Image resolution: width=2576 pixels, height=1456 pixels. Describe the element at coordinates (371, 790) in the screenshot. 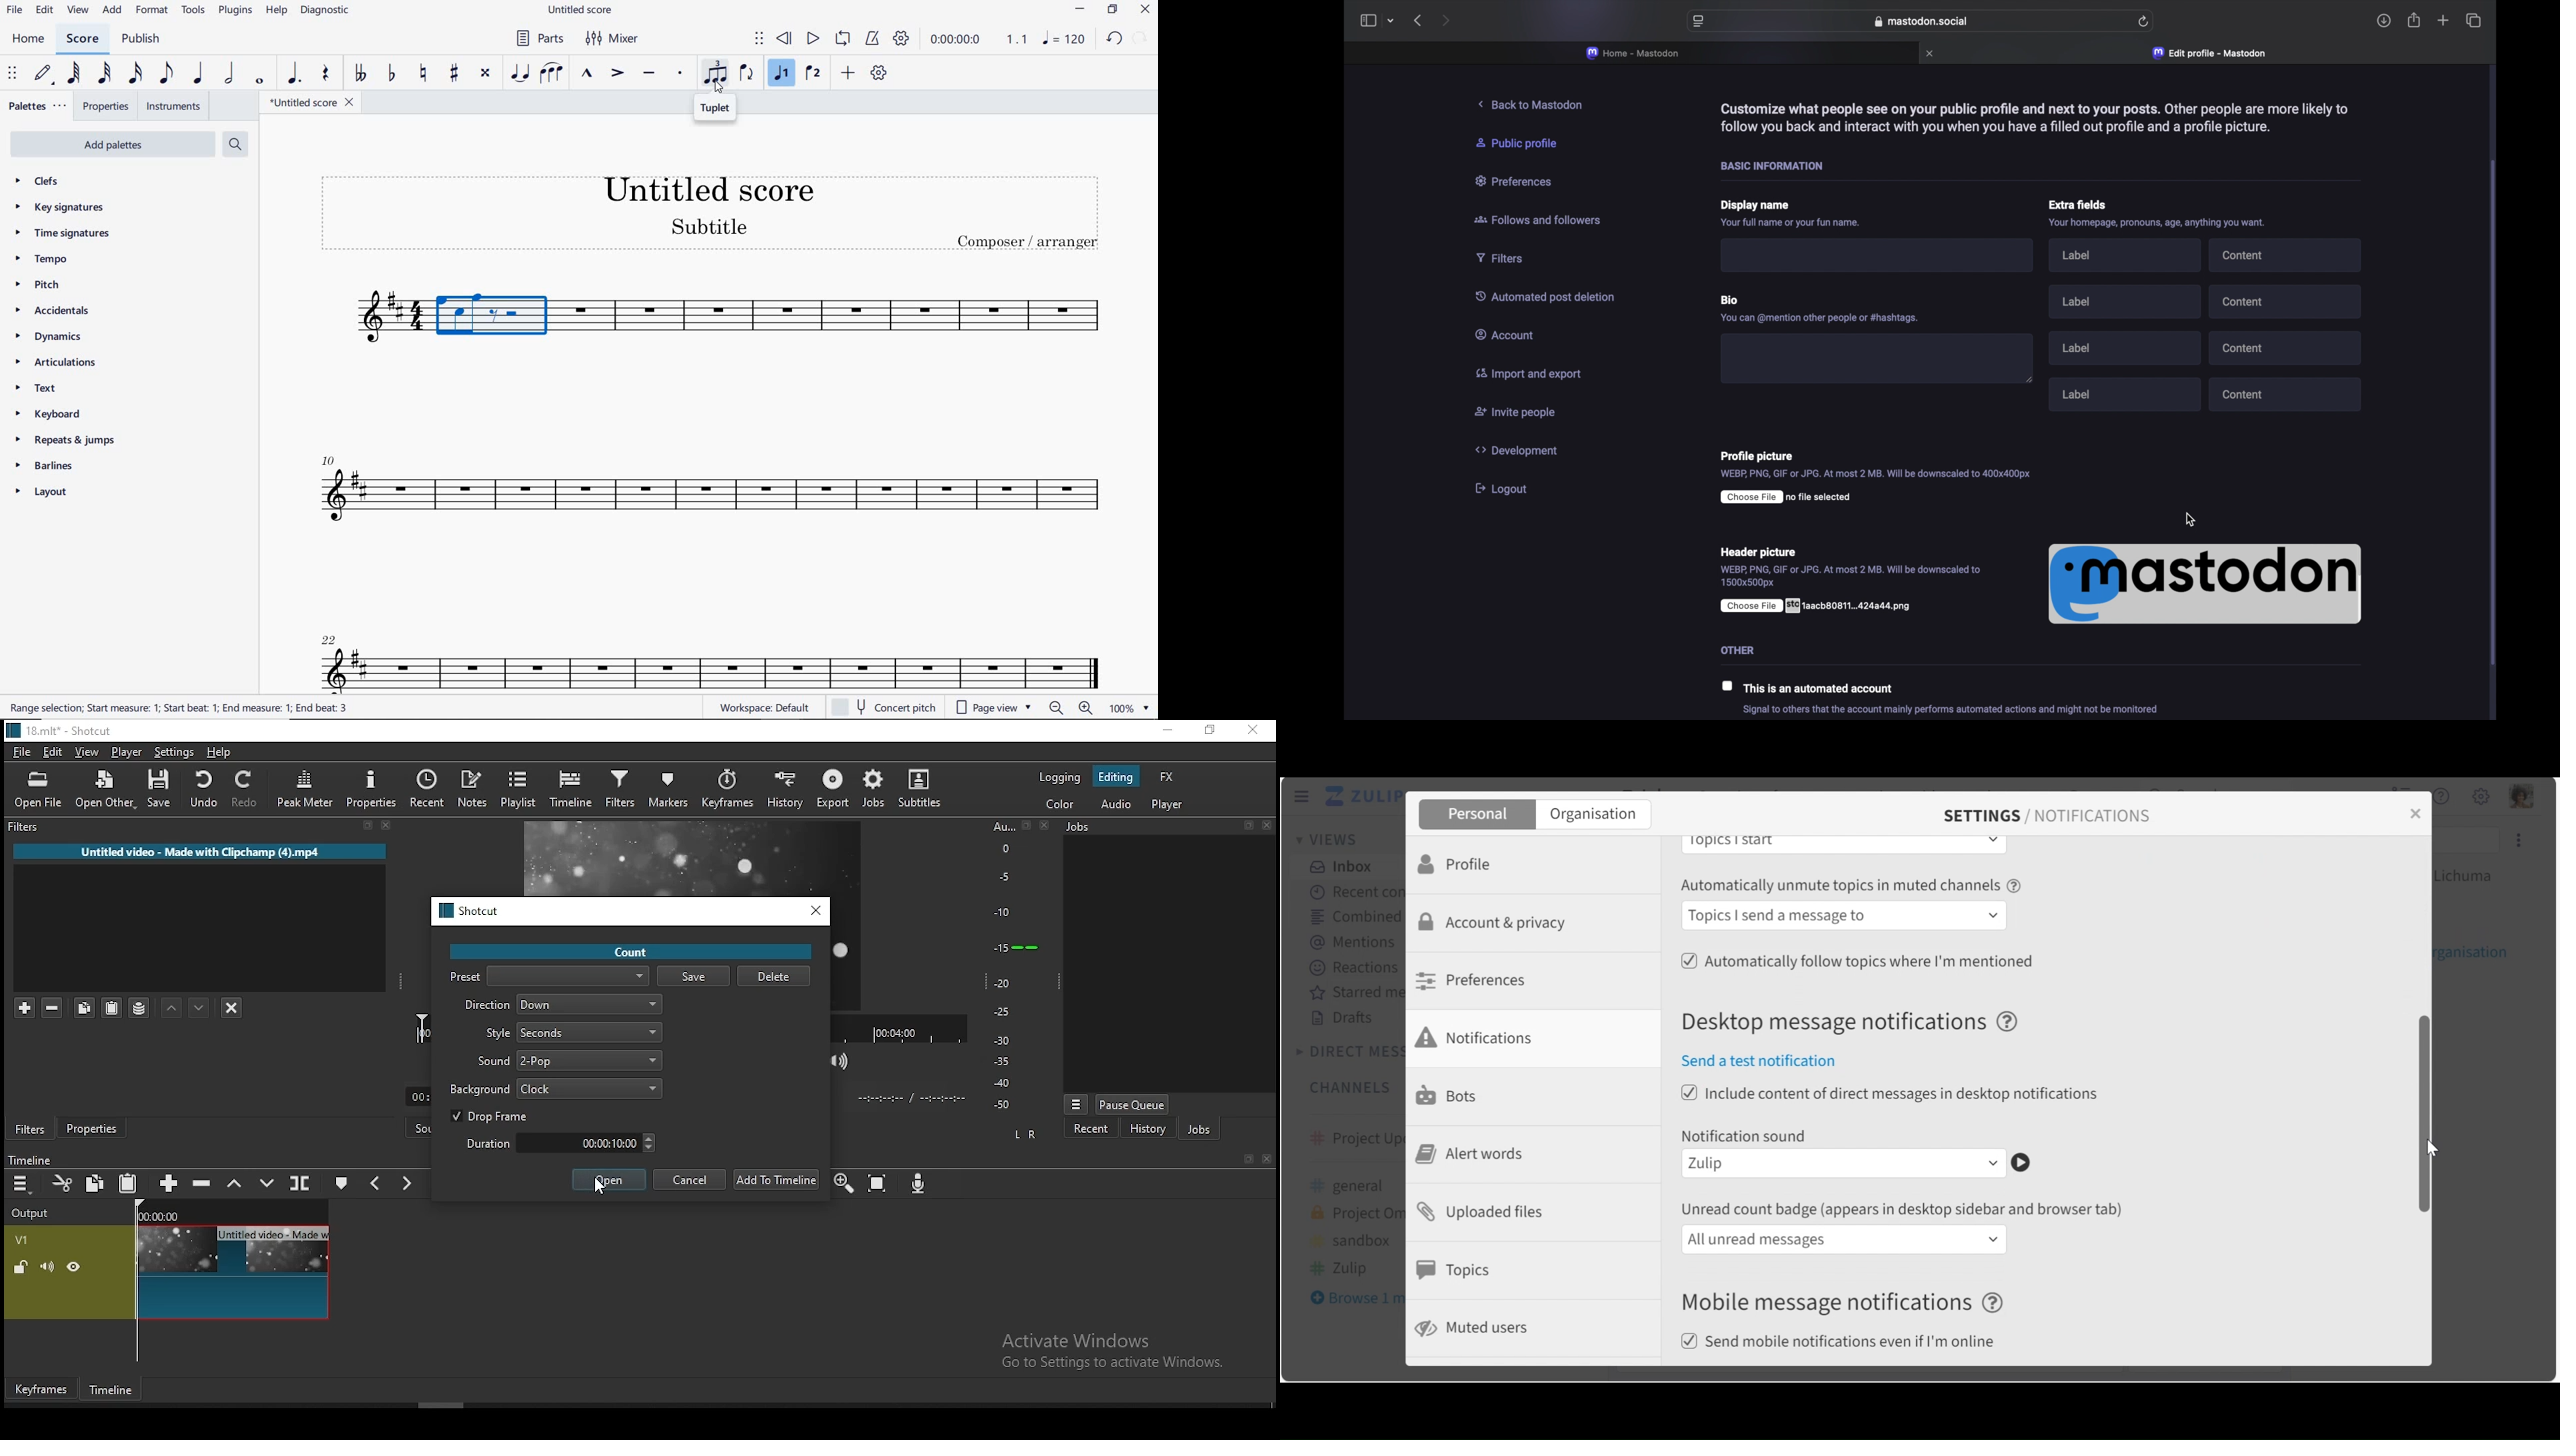

I see `properties` at that location.